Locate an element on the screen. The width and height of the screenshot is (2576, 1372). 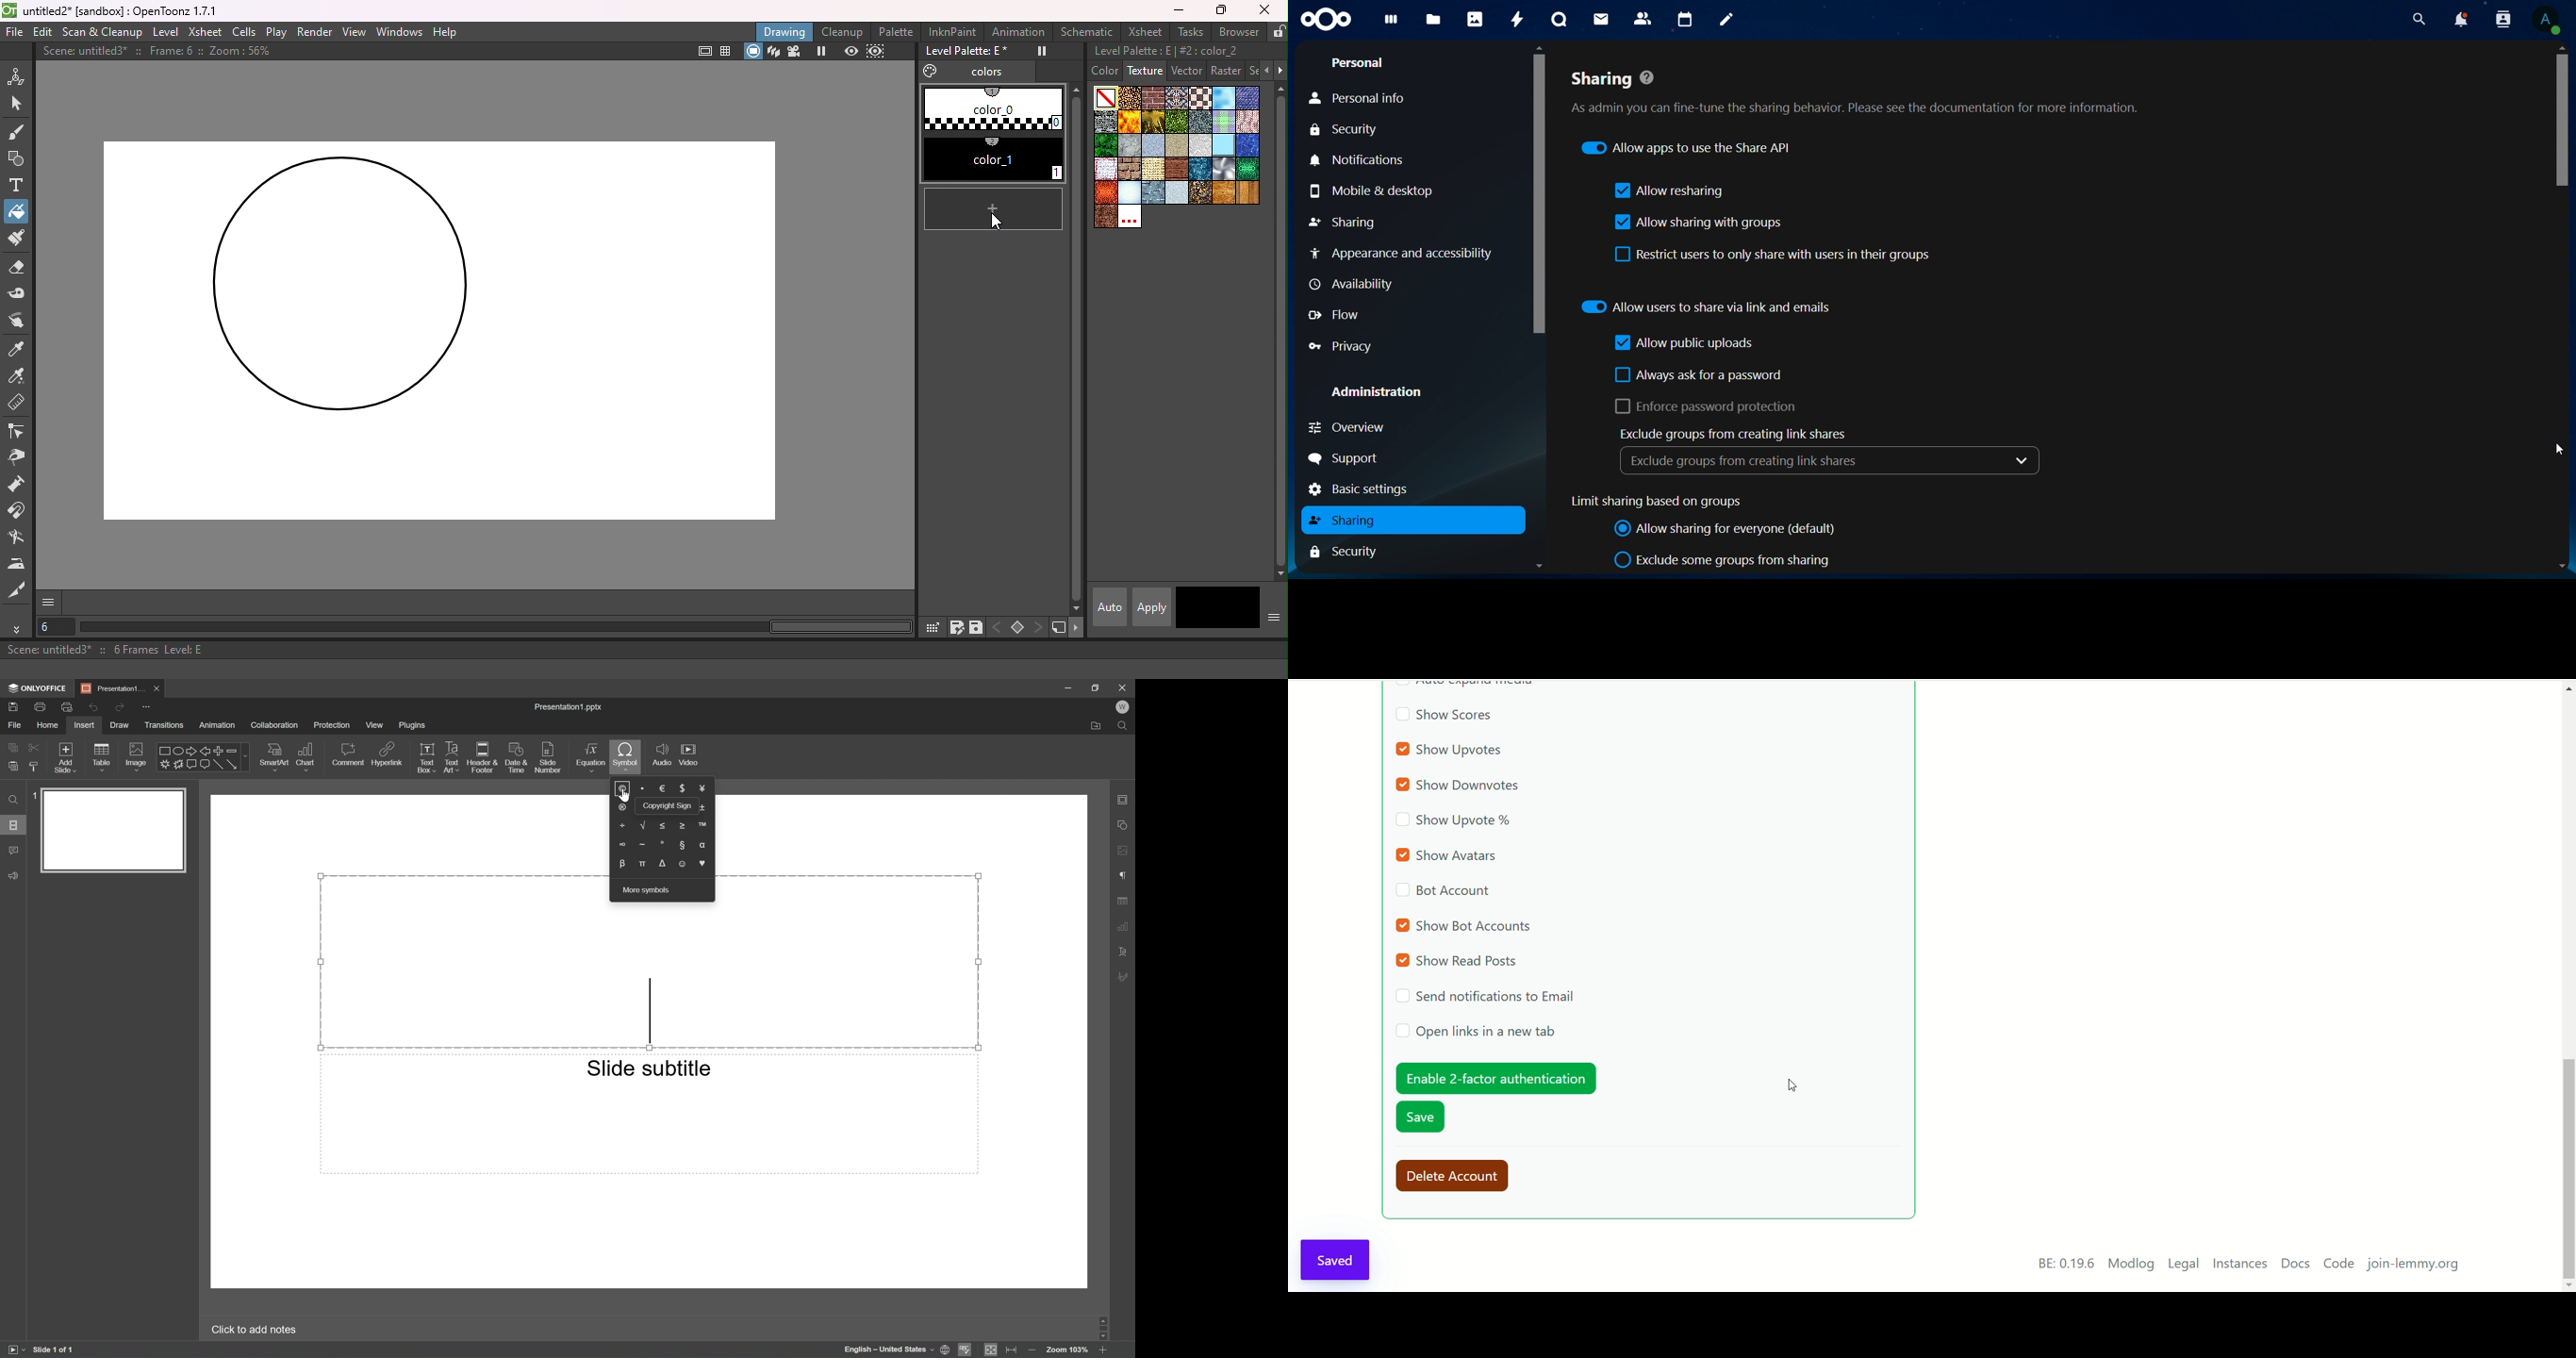
Copy is located at coordinates (11, 746).